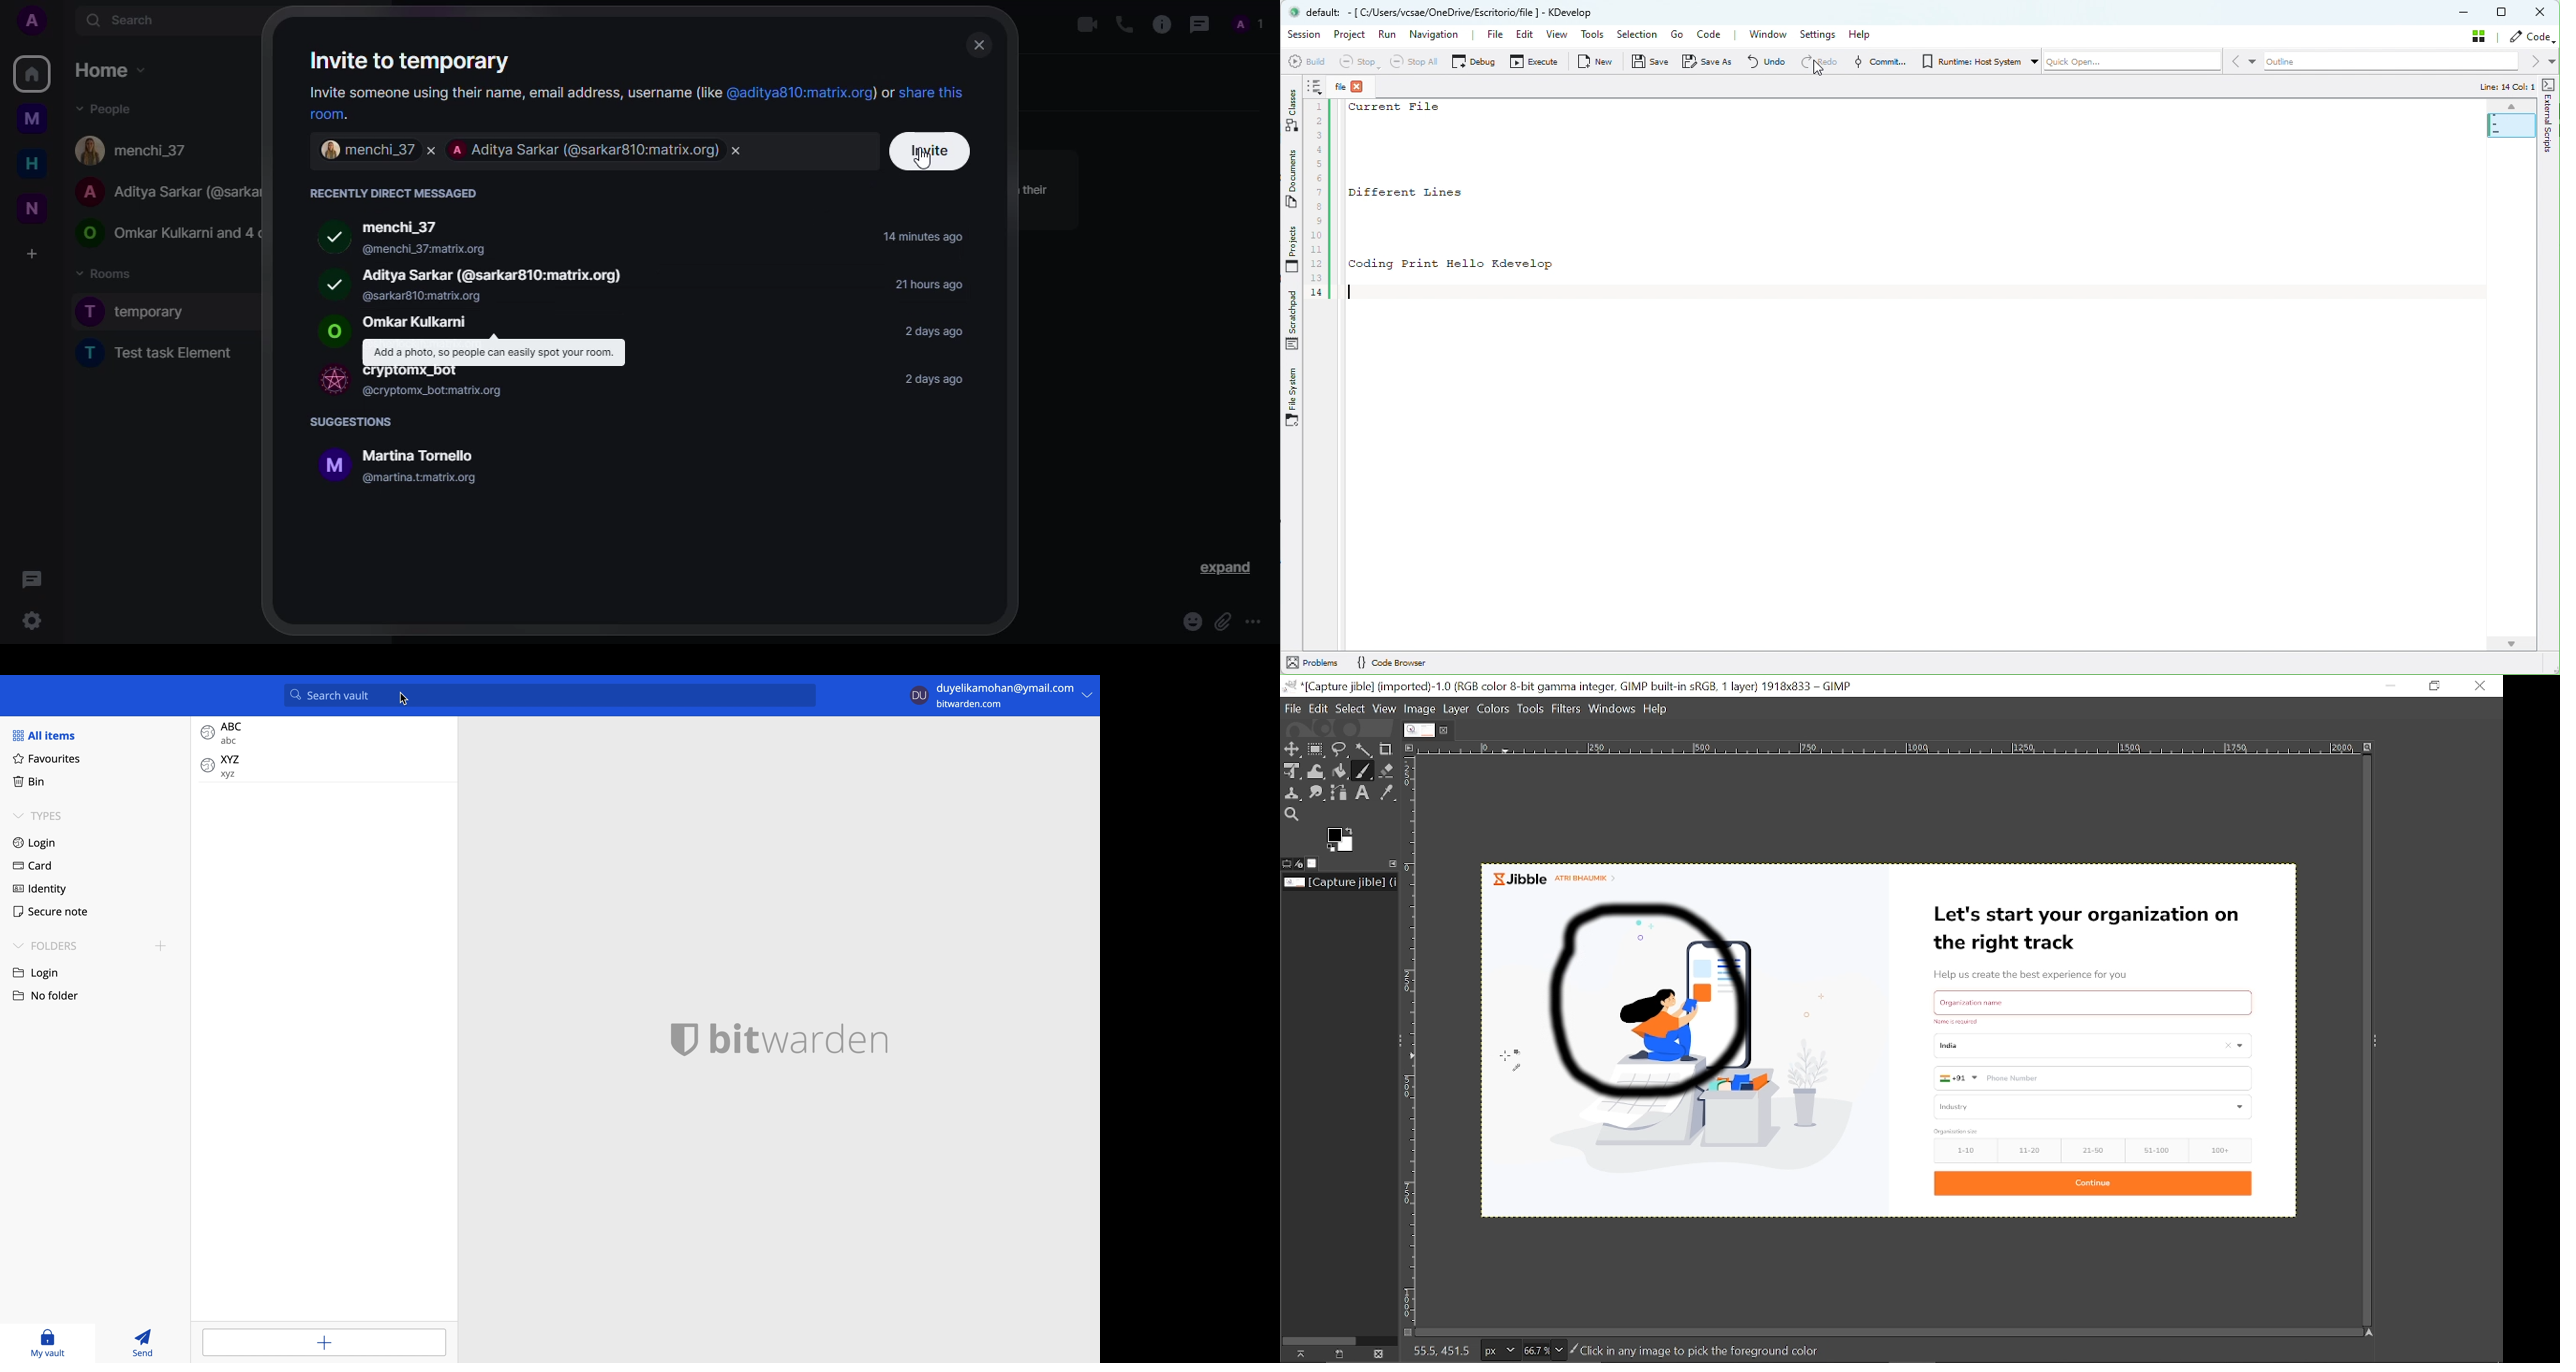 This screenshot has height=1372, width=2576. I want to click on rooms, so click(108, 273).